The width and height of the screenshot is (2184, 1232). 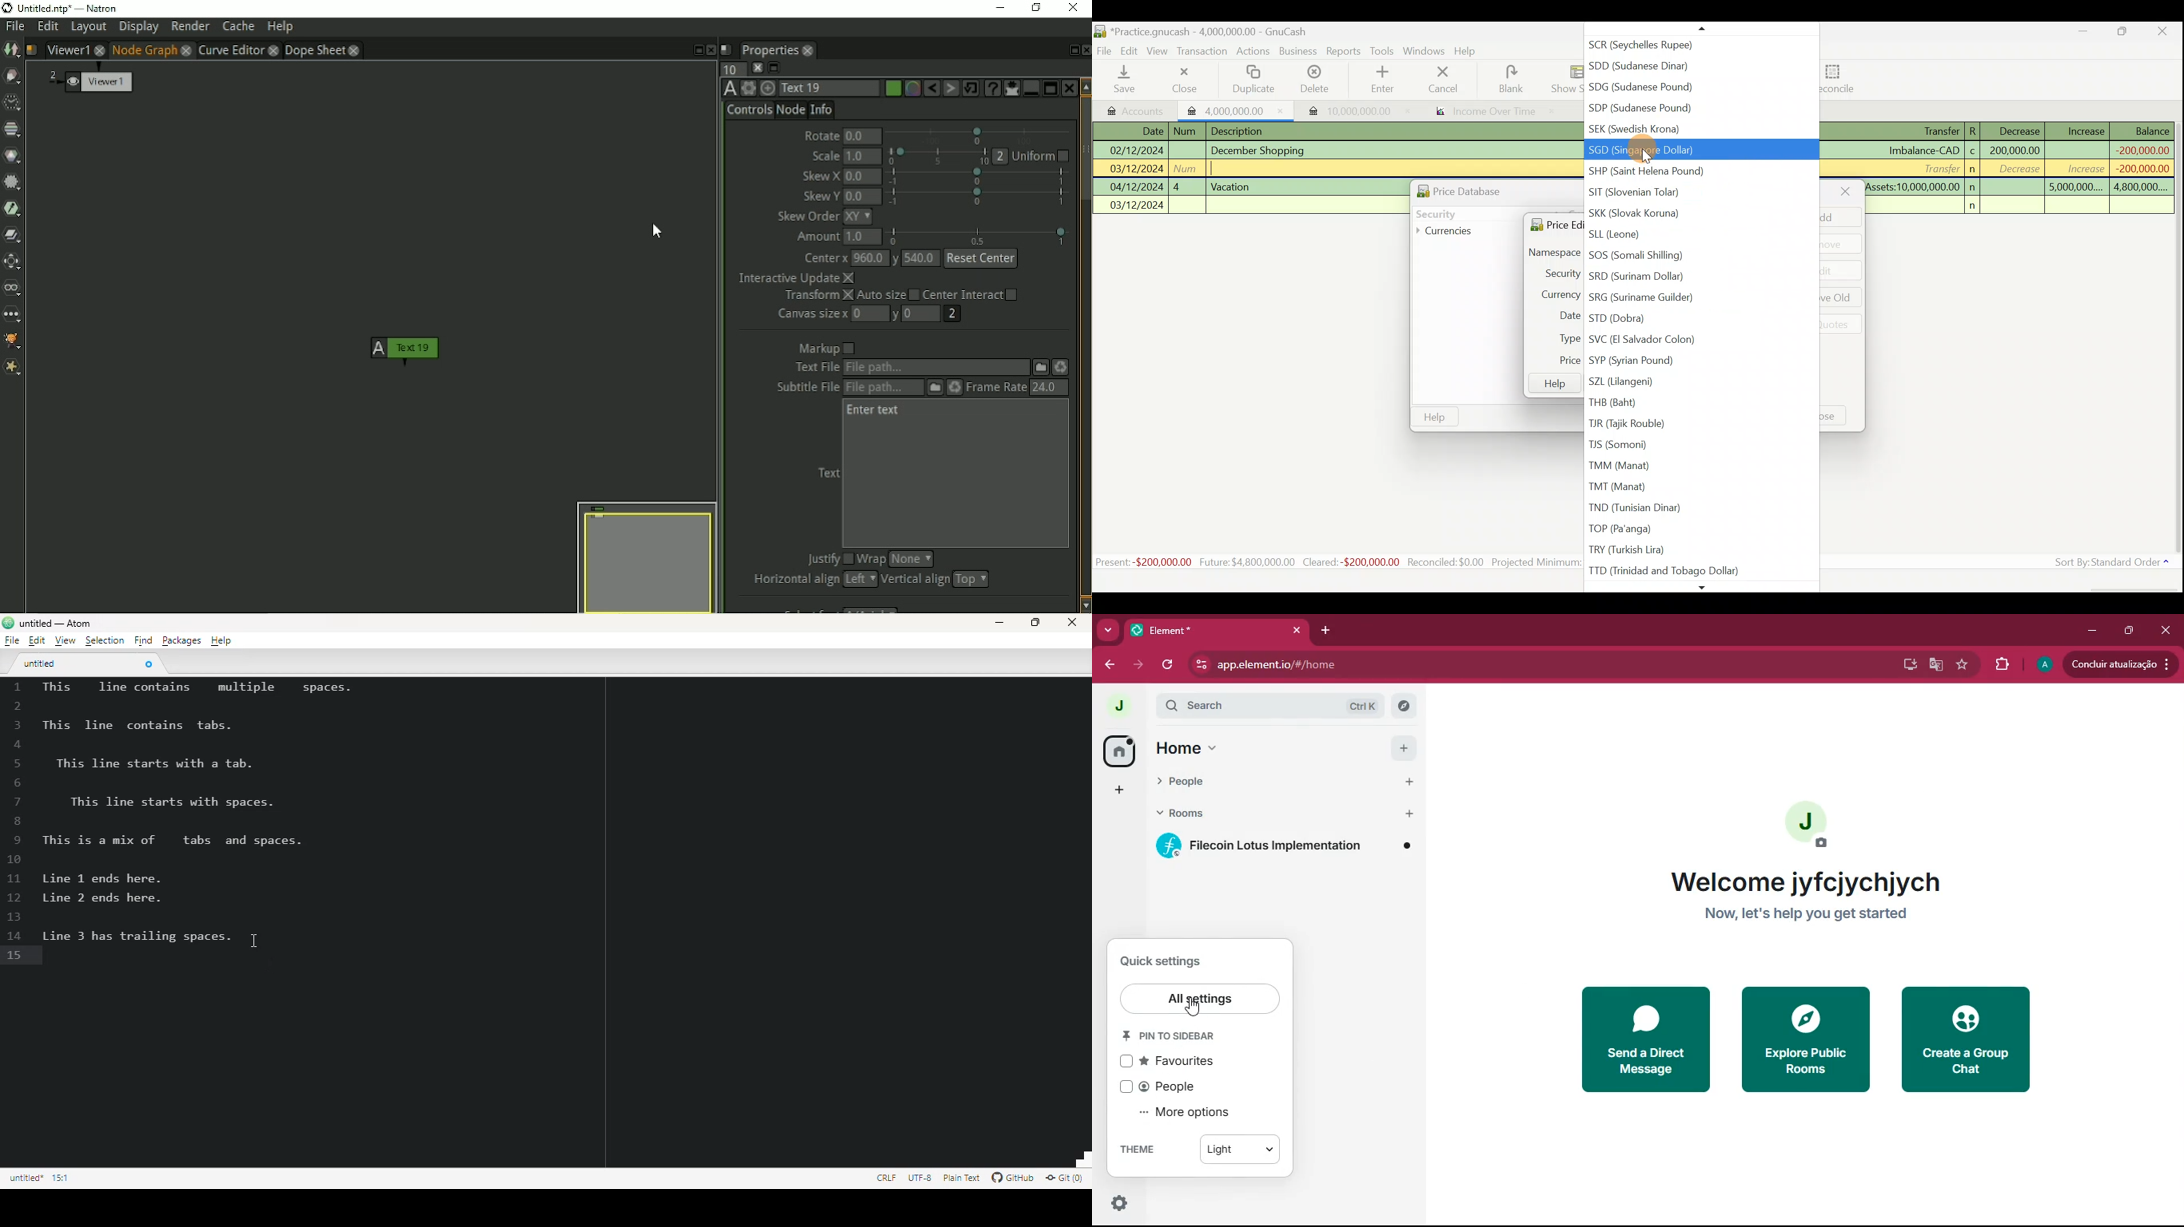 I want to click on title, so click(x=55, y=624).